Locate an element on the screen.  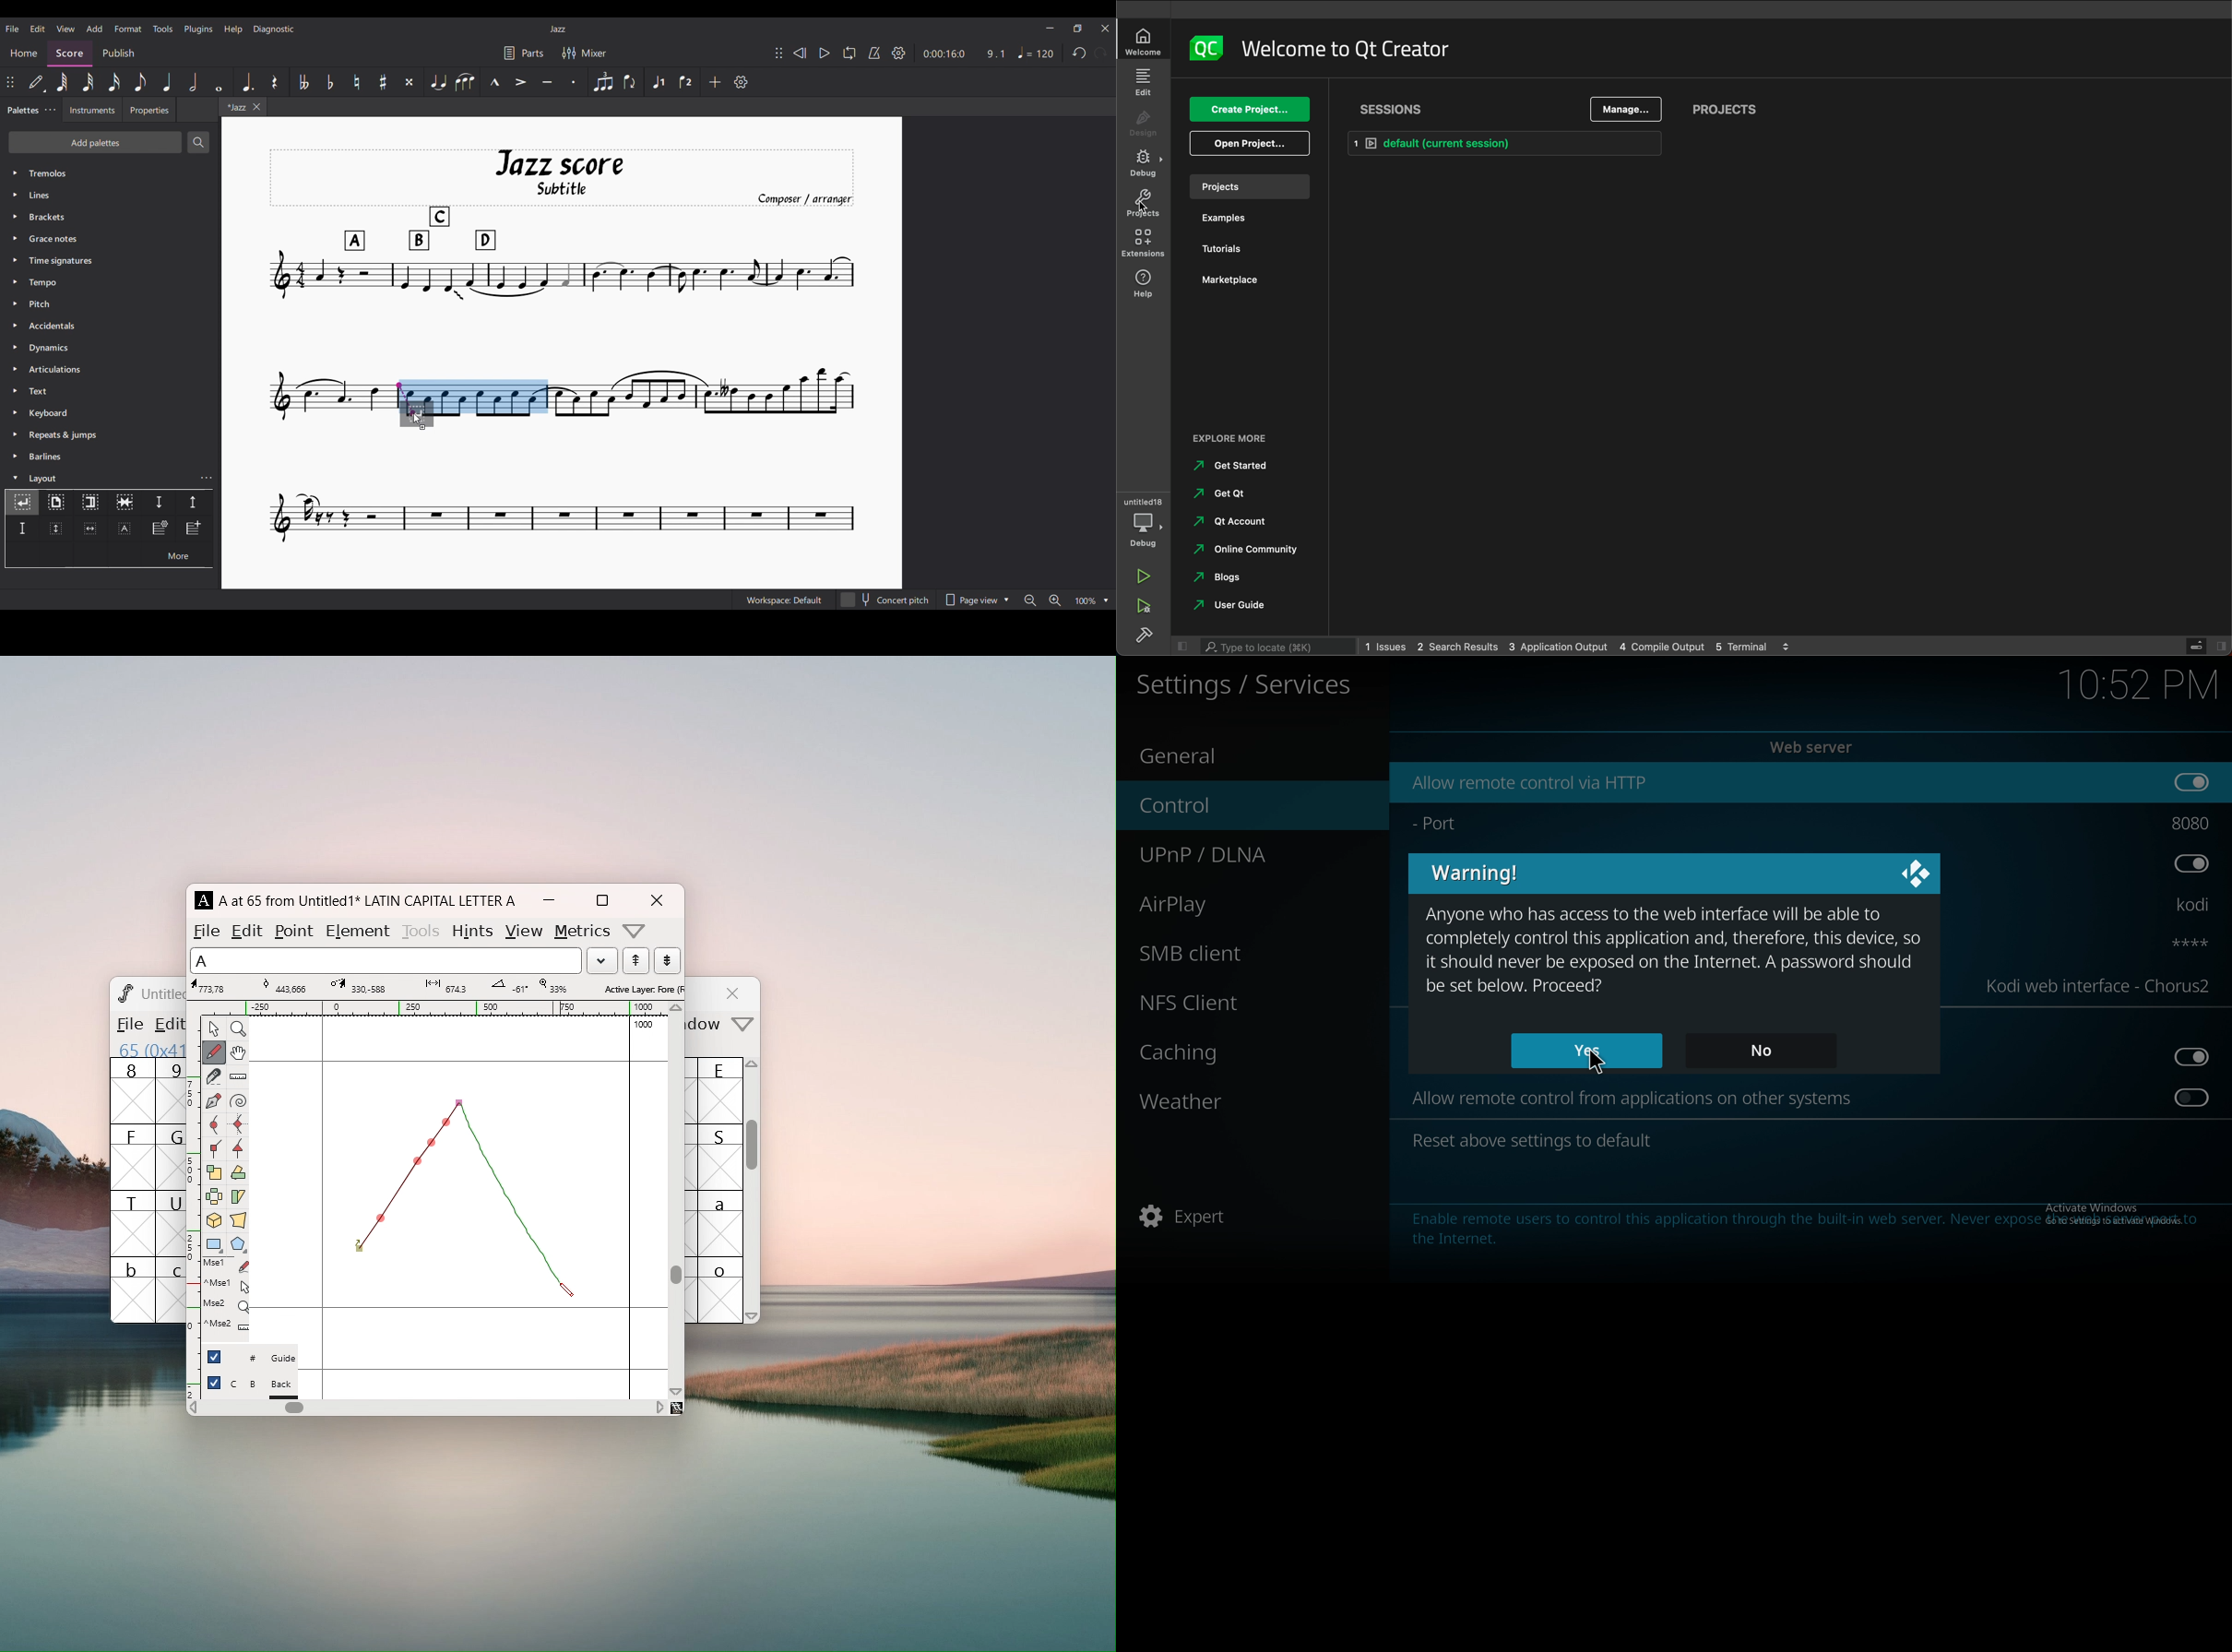
allow remote control via http is located at coordinates (1528, 783).